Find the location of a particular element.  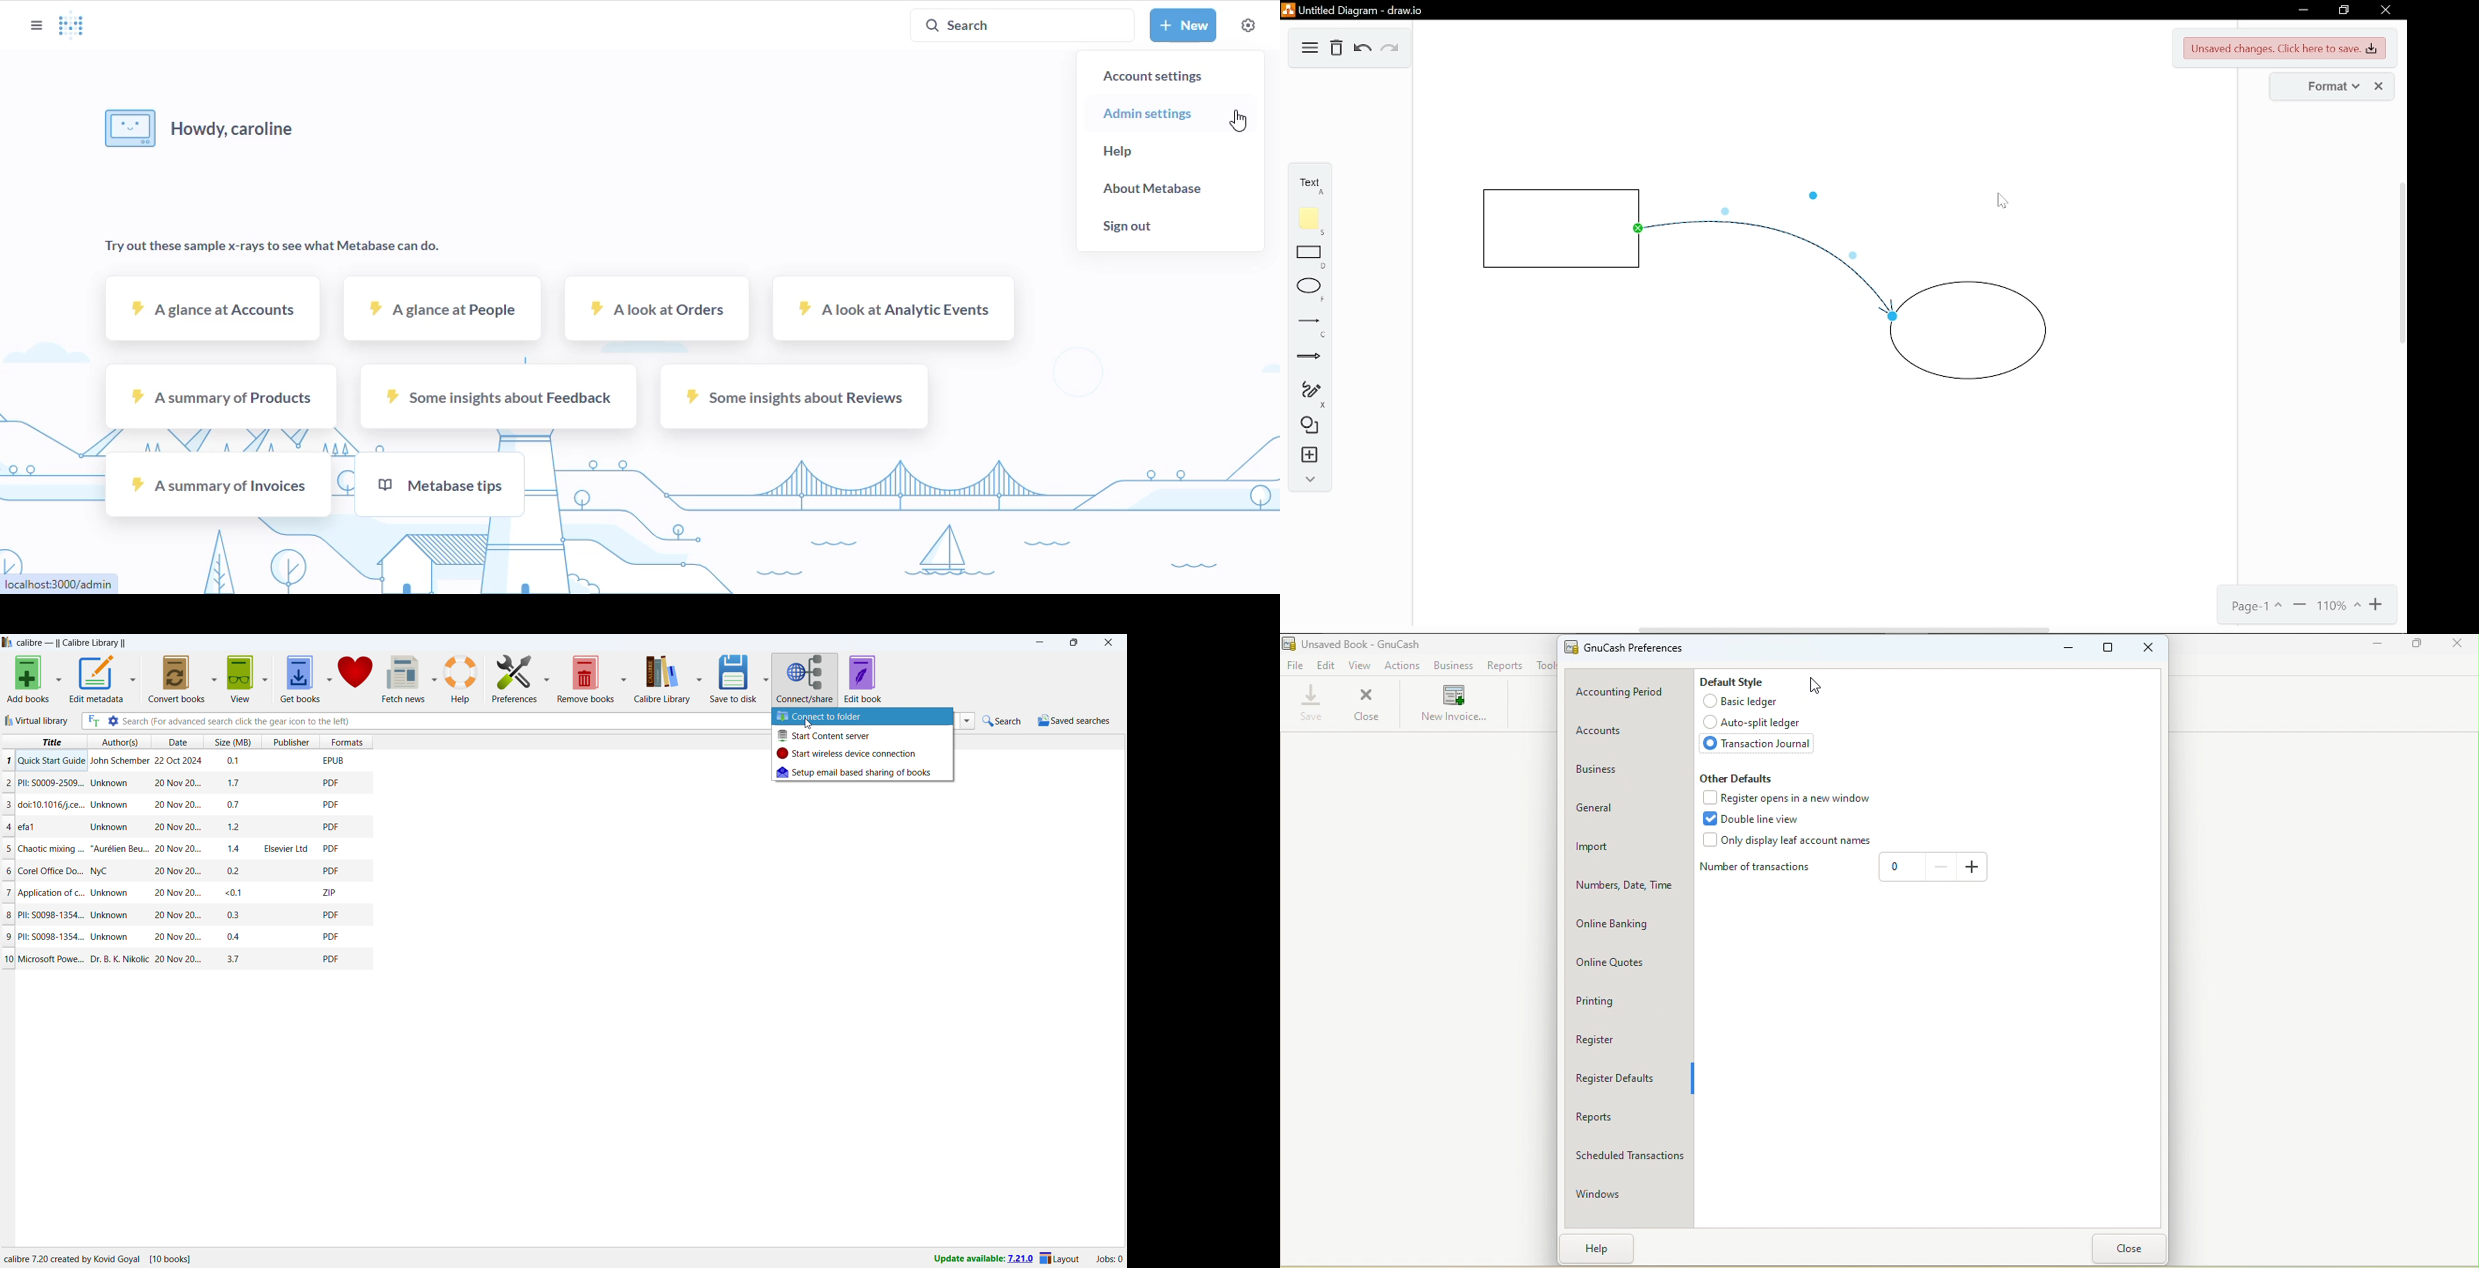

setup email based sharing of books is located at coordinates (862, 772).